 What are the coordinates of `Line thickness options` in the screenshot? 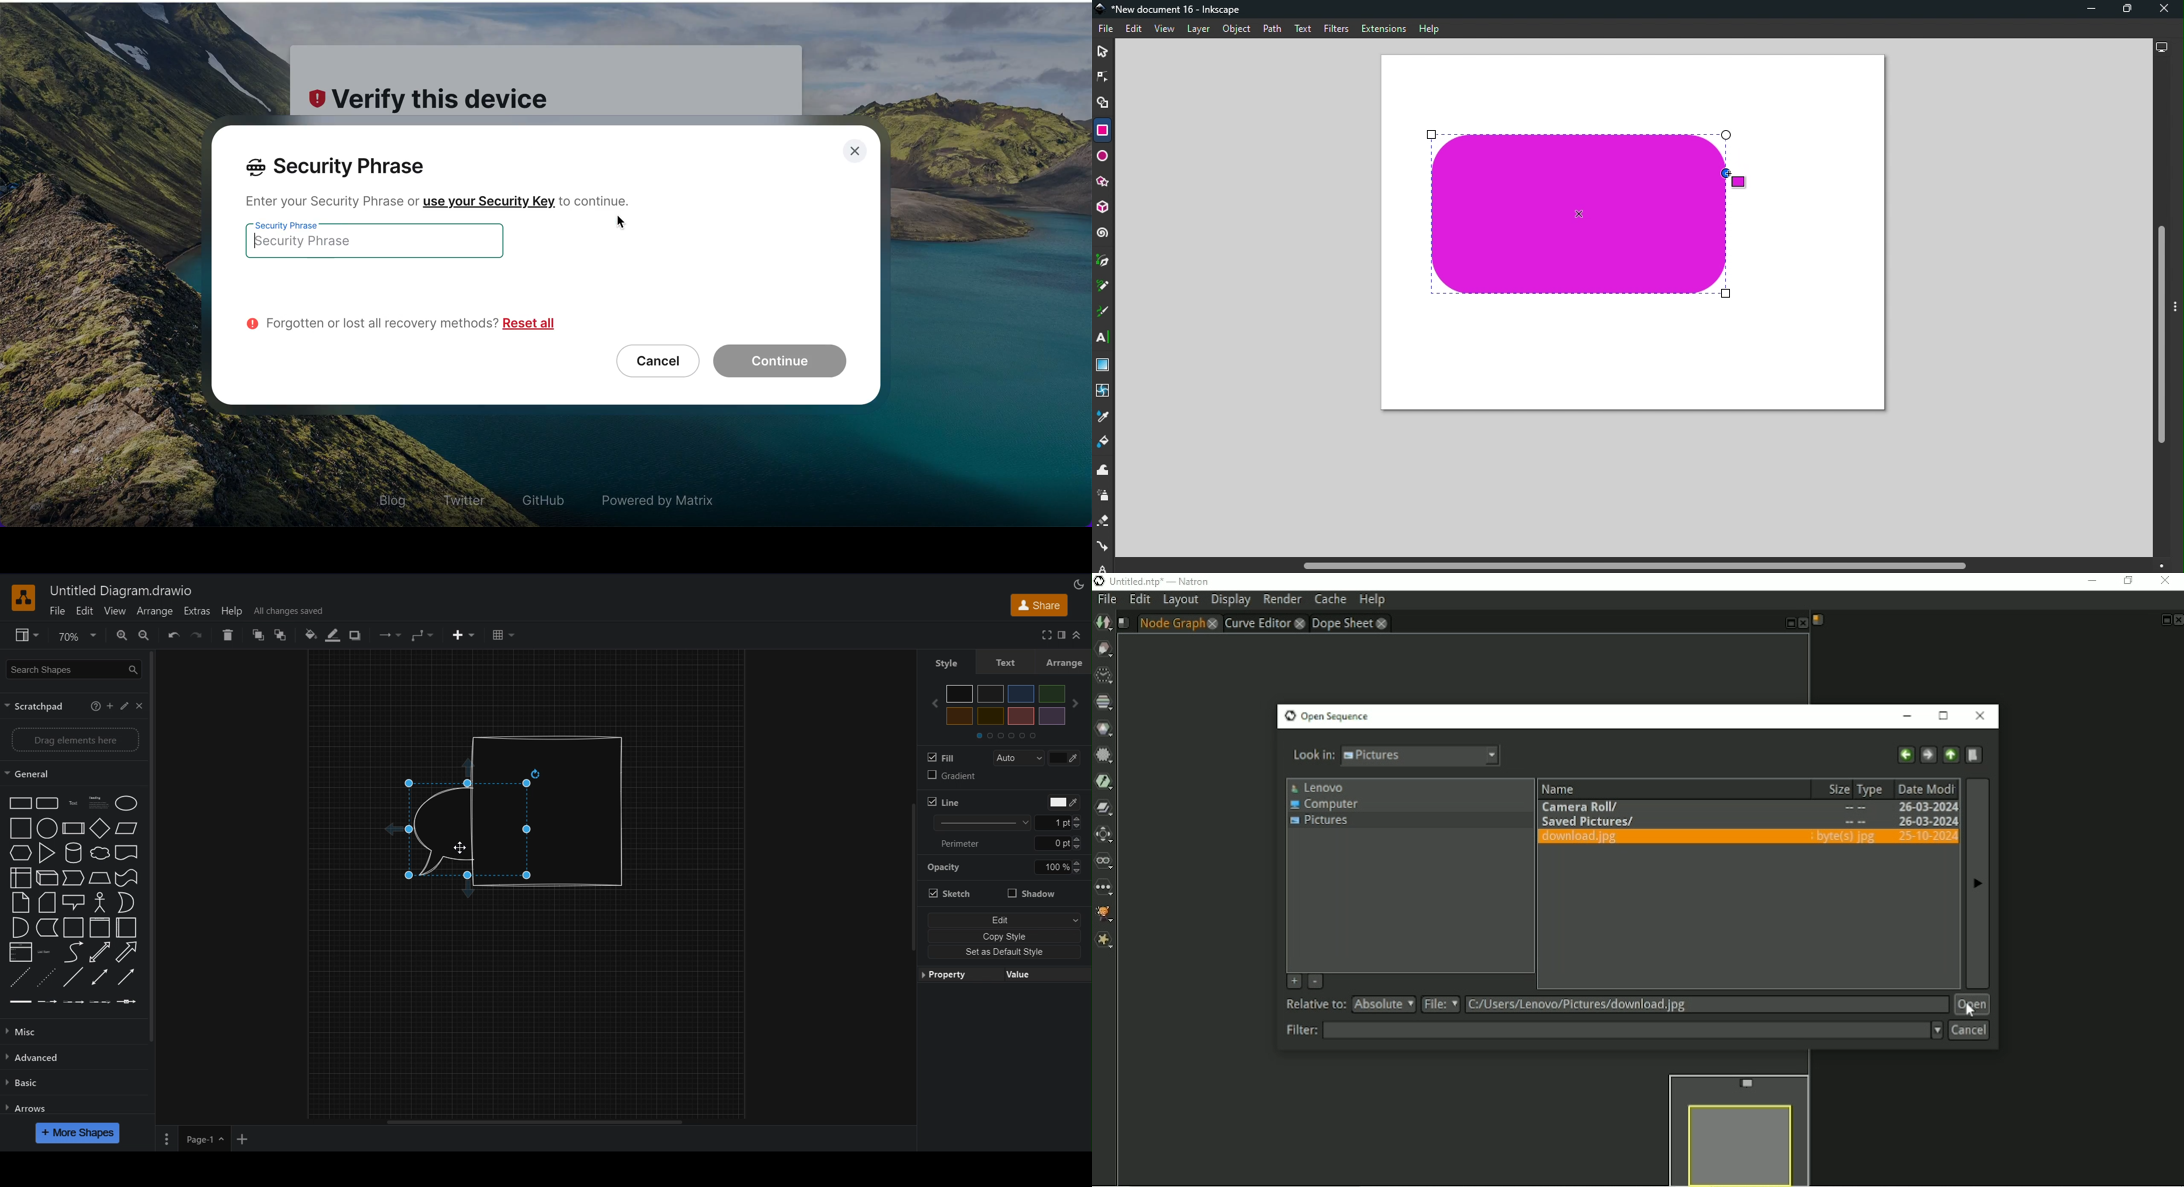 It's located at (982, 823).